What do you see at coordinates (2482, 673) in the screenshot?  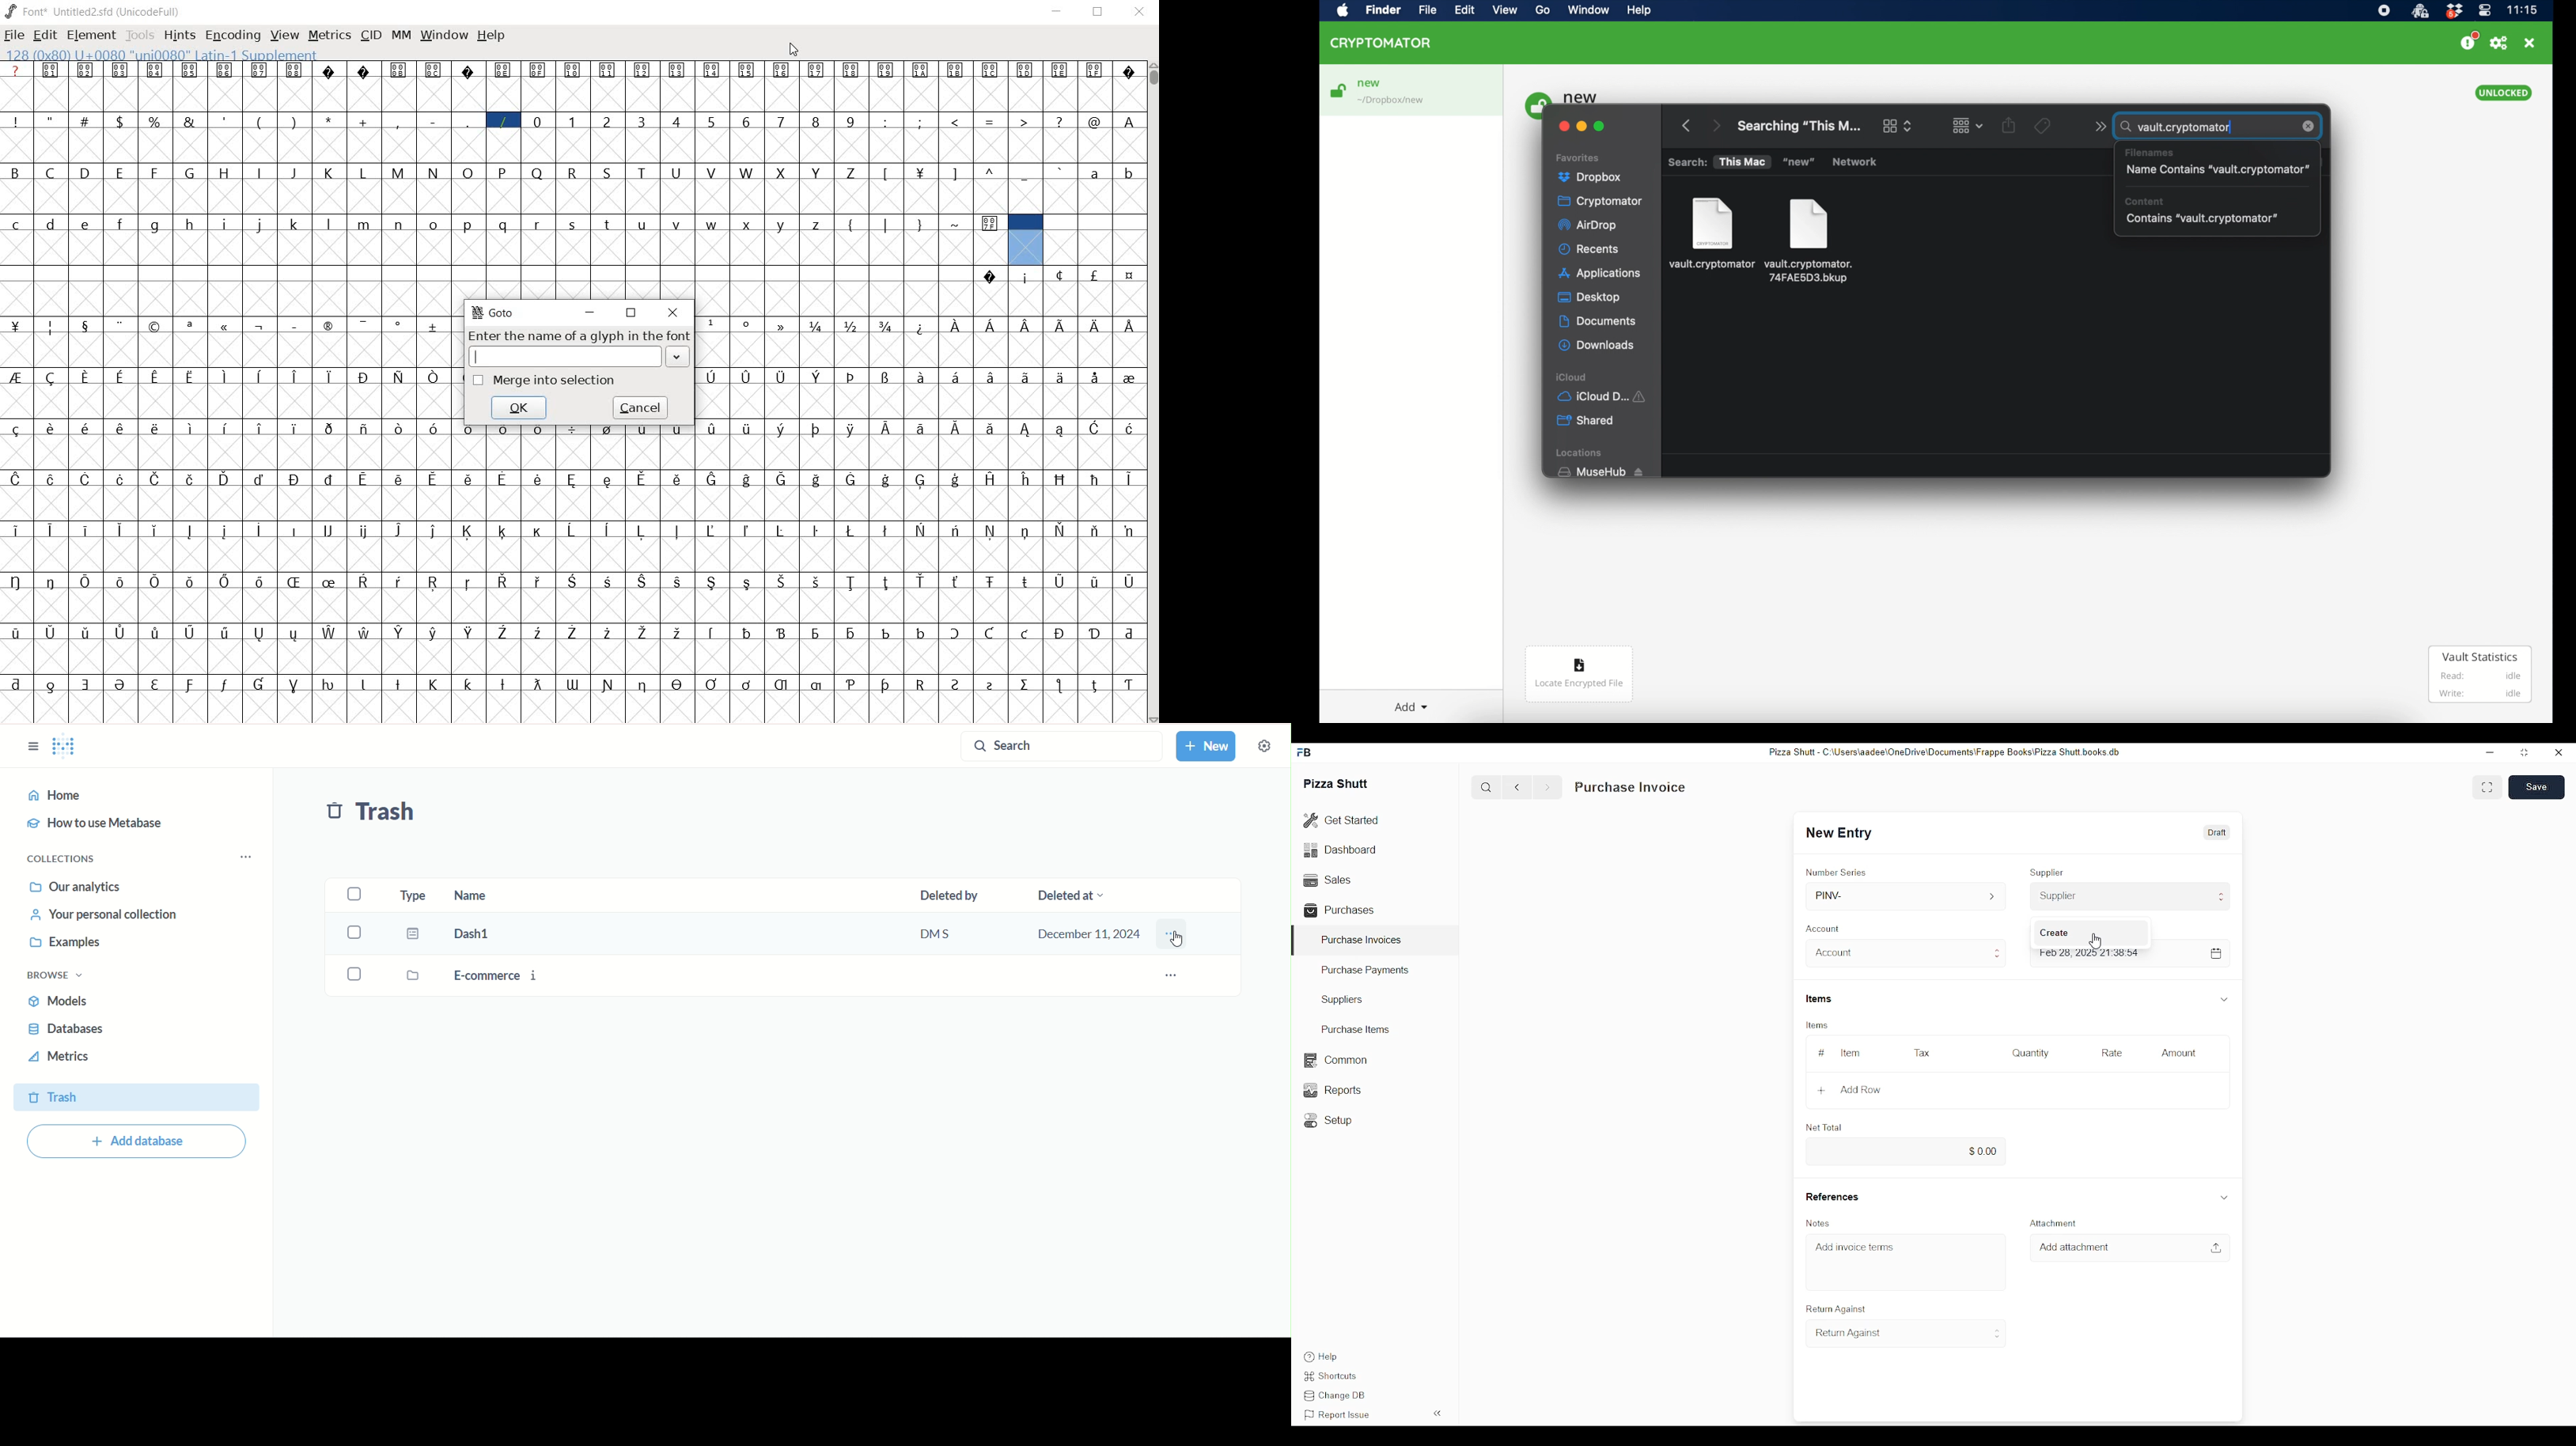 I see `vault statistics` at bounding box center [2482, 673].